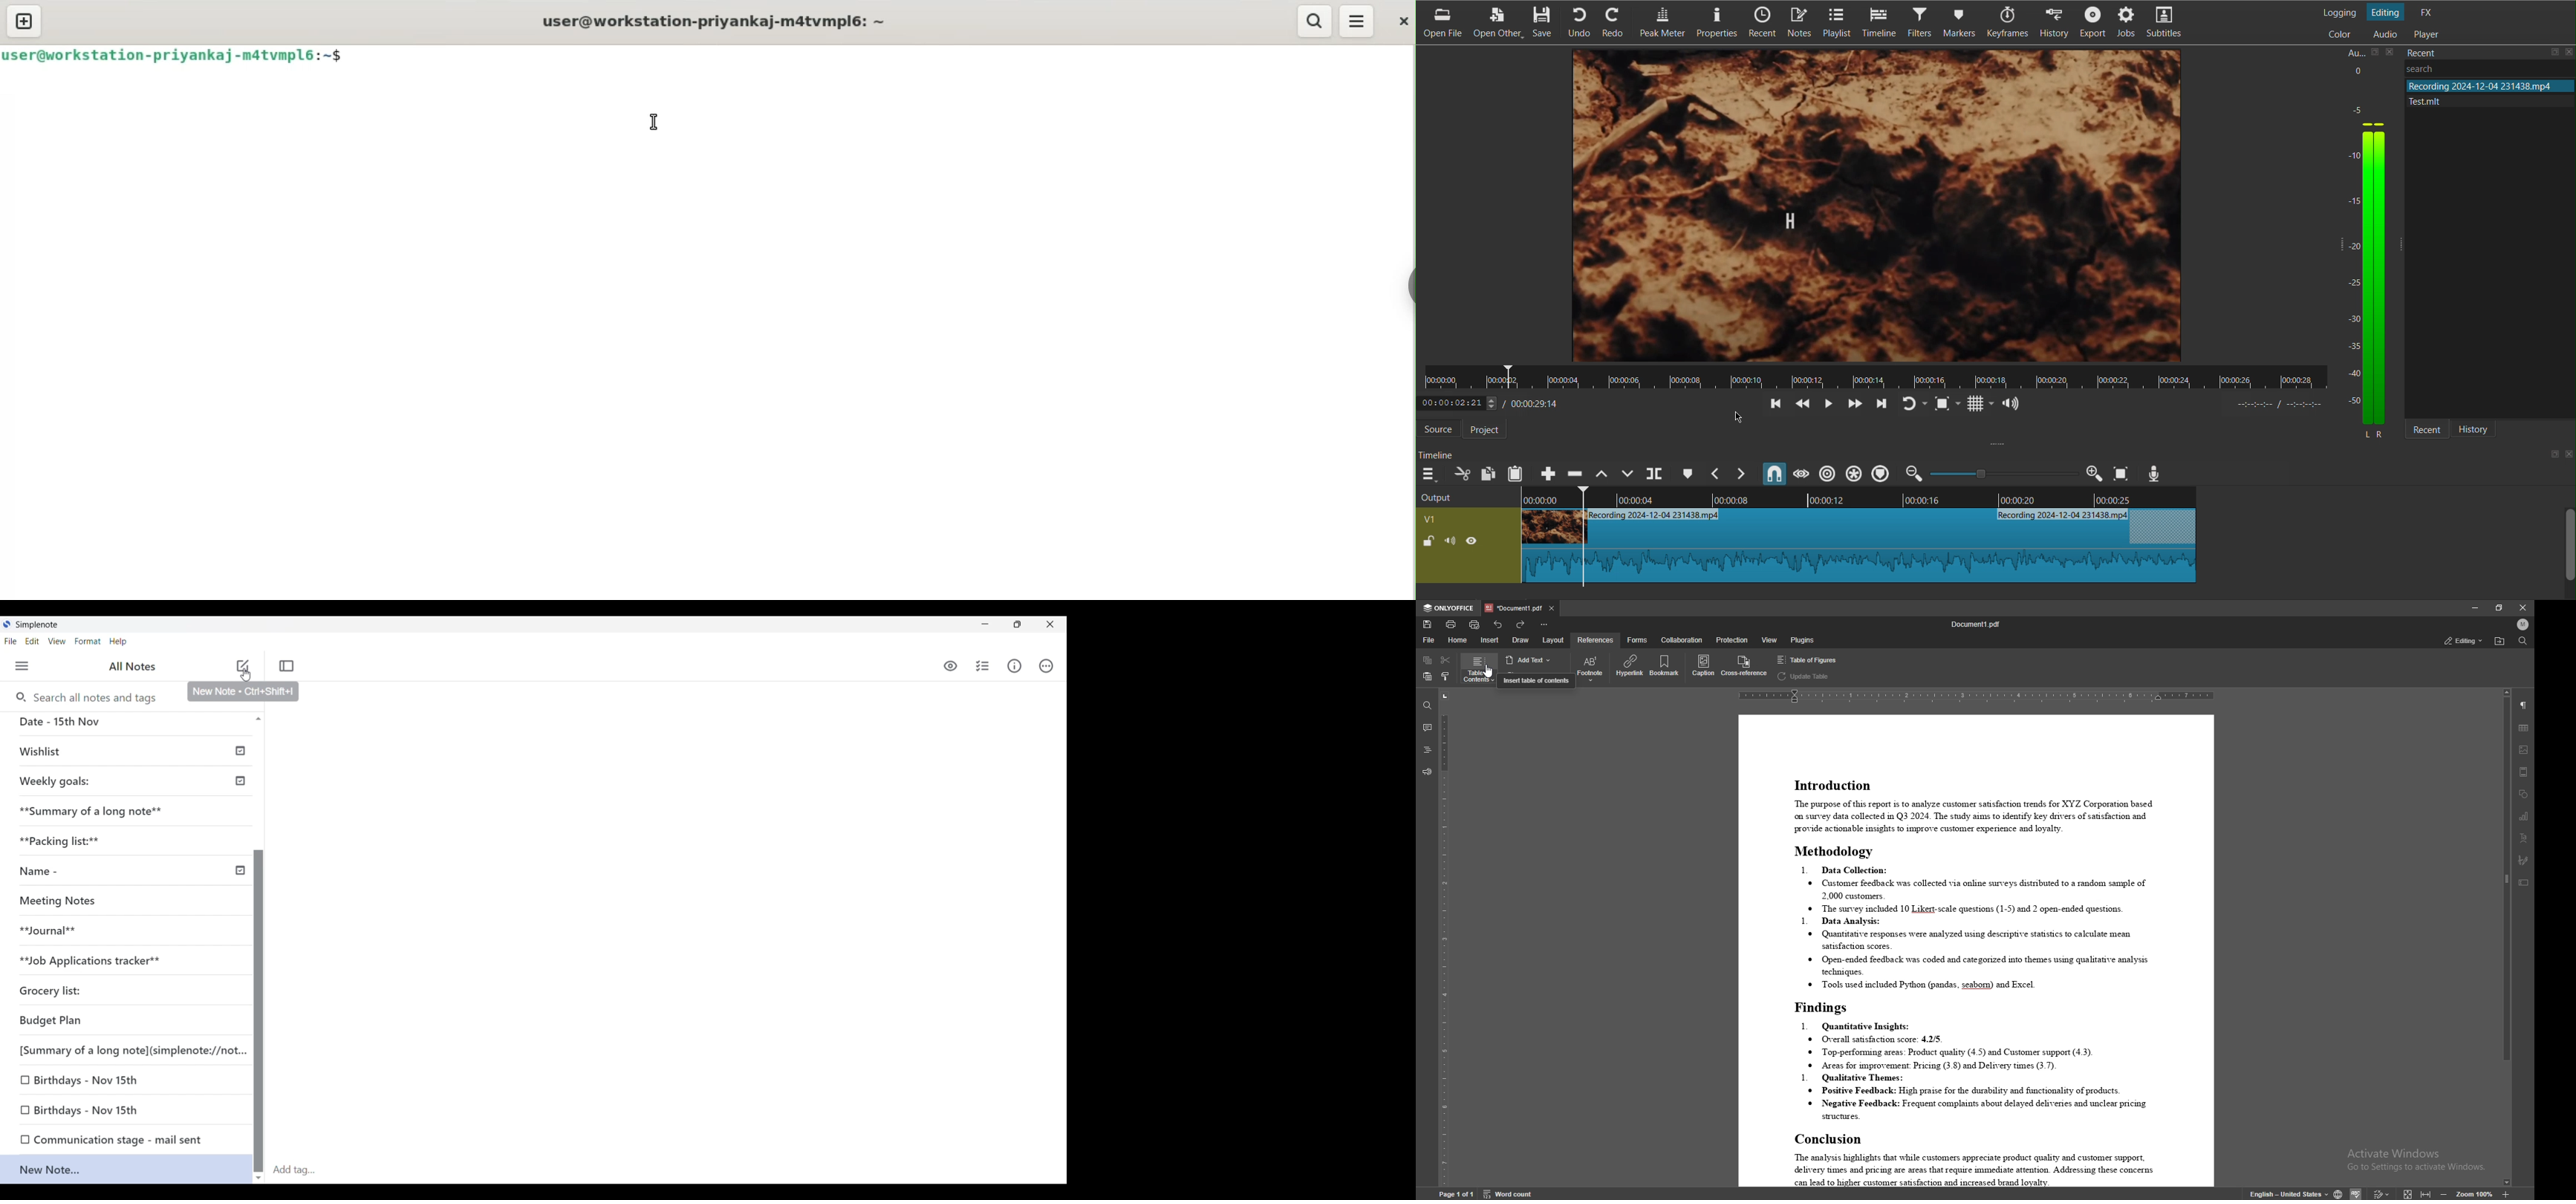  What do you see at coordinates (951, 666) in the screenshot?
I see `Preview markdown` at bounding box center [951, 666].